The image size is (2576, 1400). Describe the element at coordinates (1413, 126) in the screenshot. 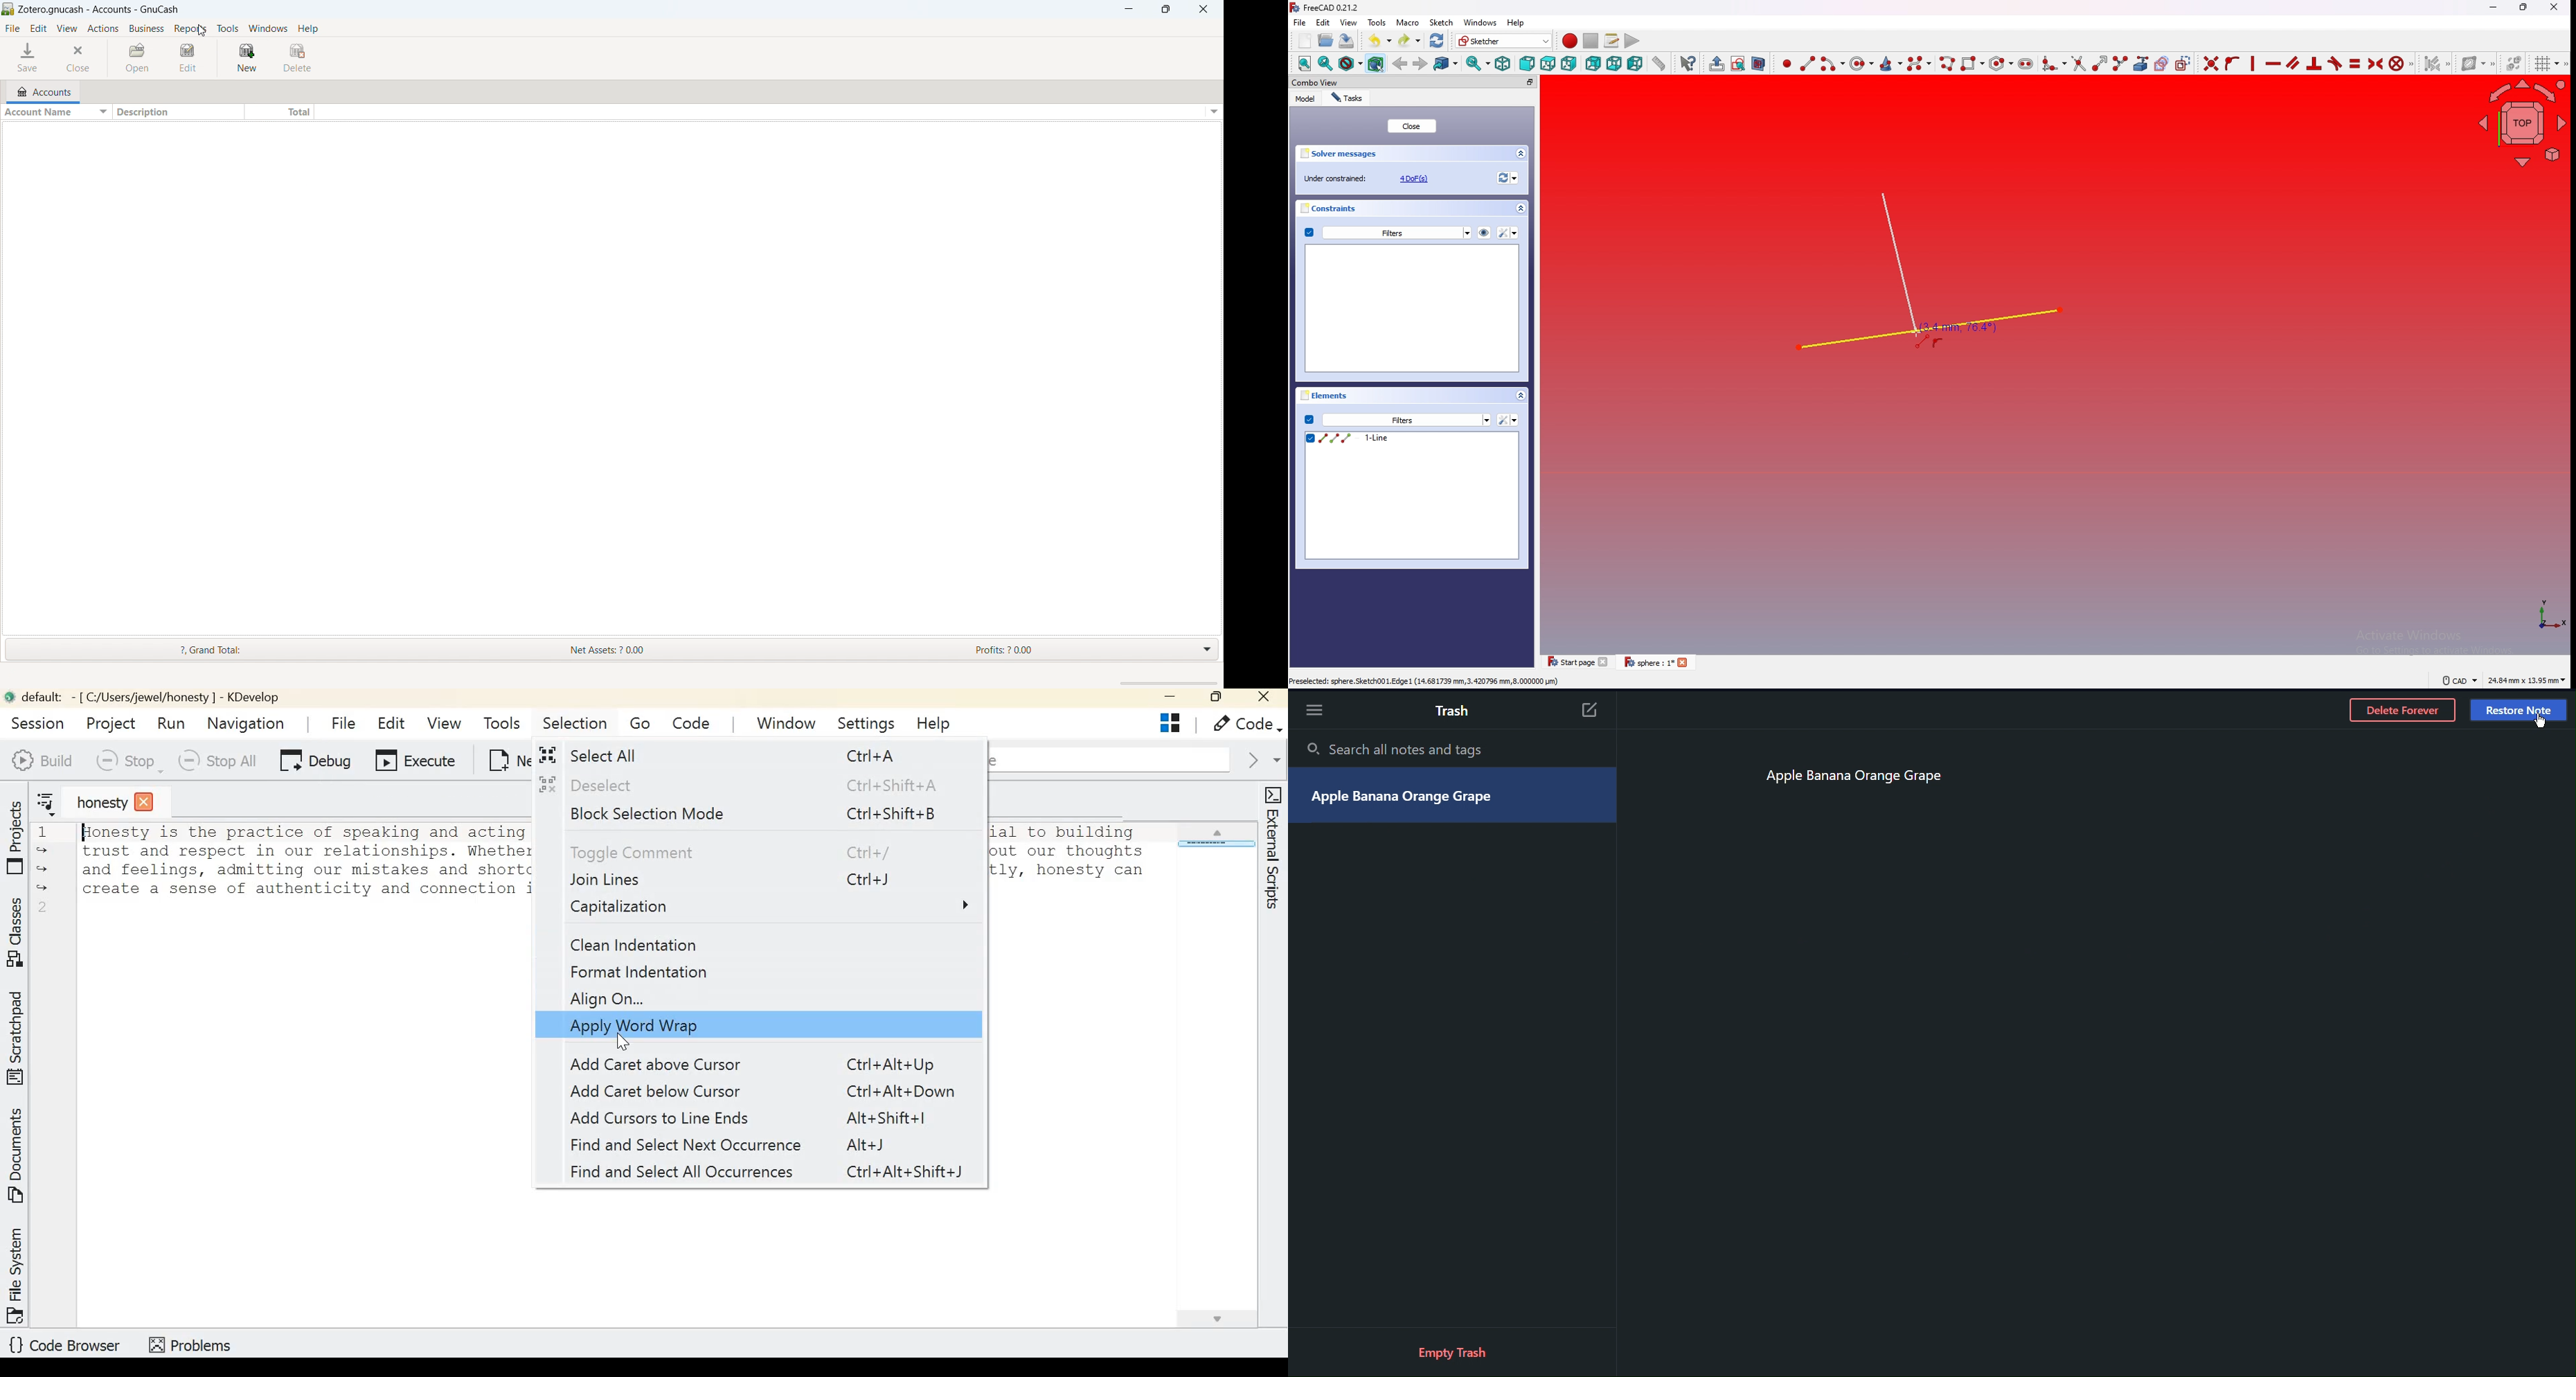

I see `Close` at that location.